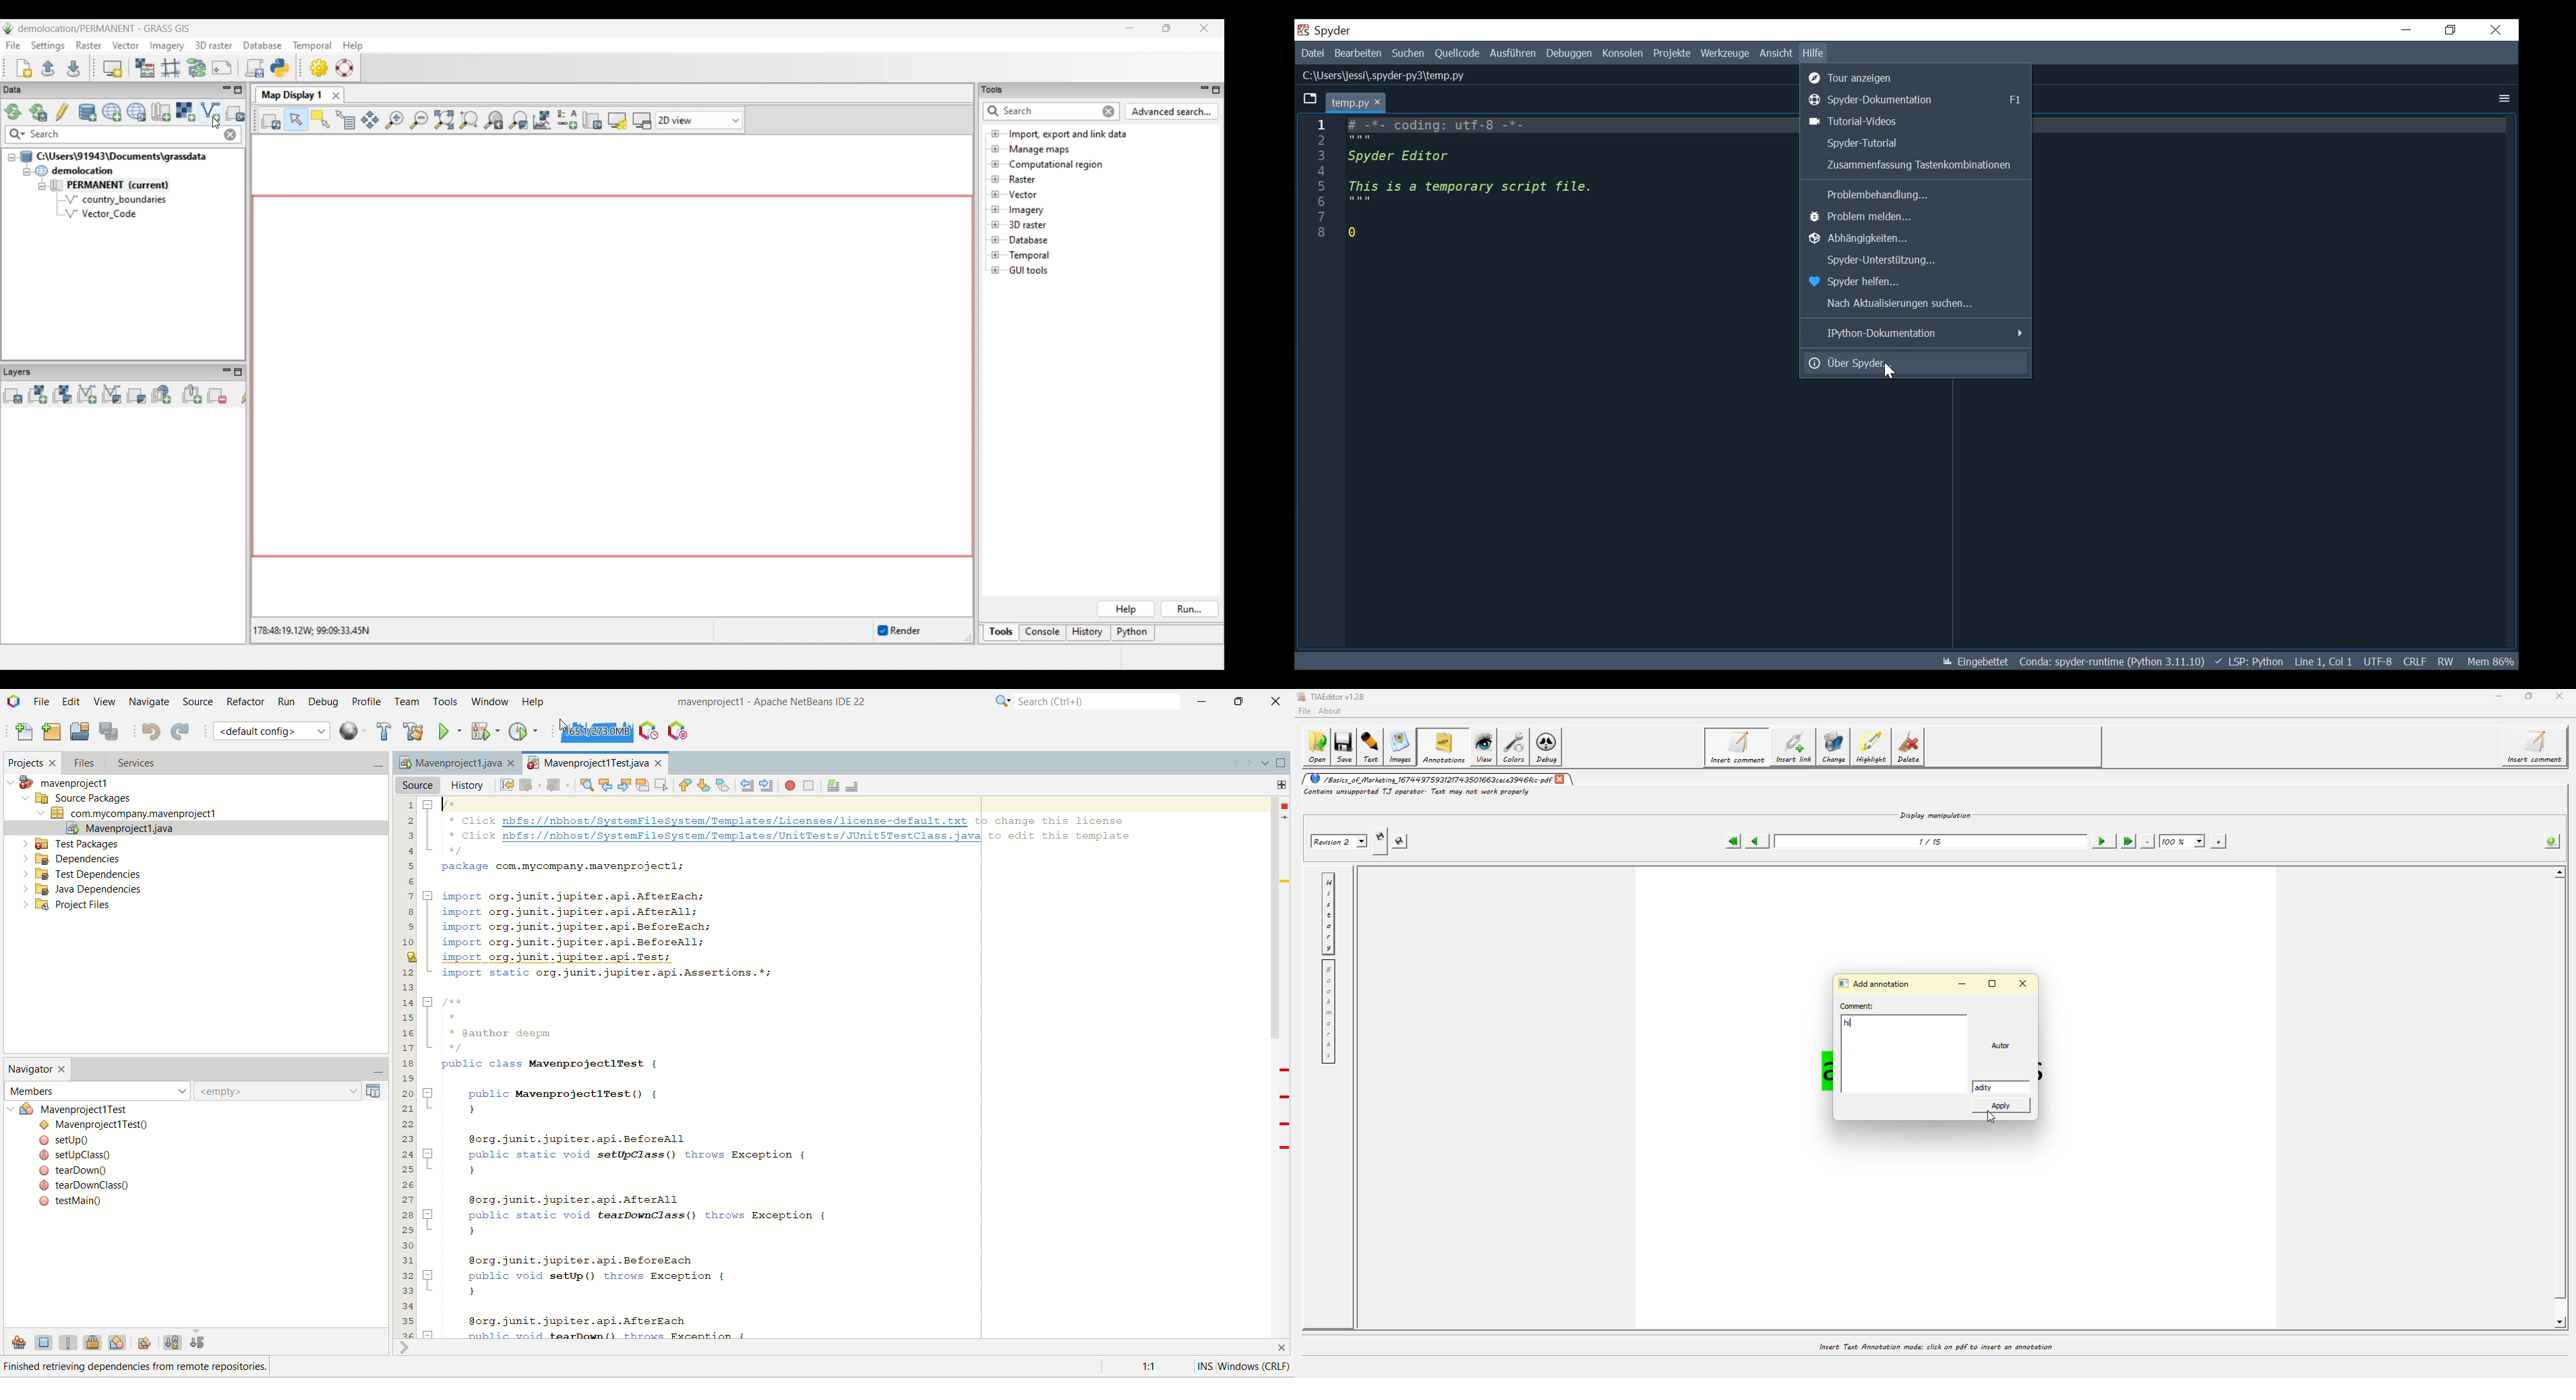 Image resolution: width=2576 pixels, height=1400 pixels. Describe the element at coordinates (2378, 662) in the screenshot. I see `File Encoding` at that location.